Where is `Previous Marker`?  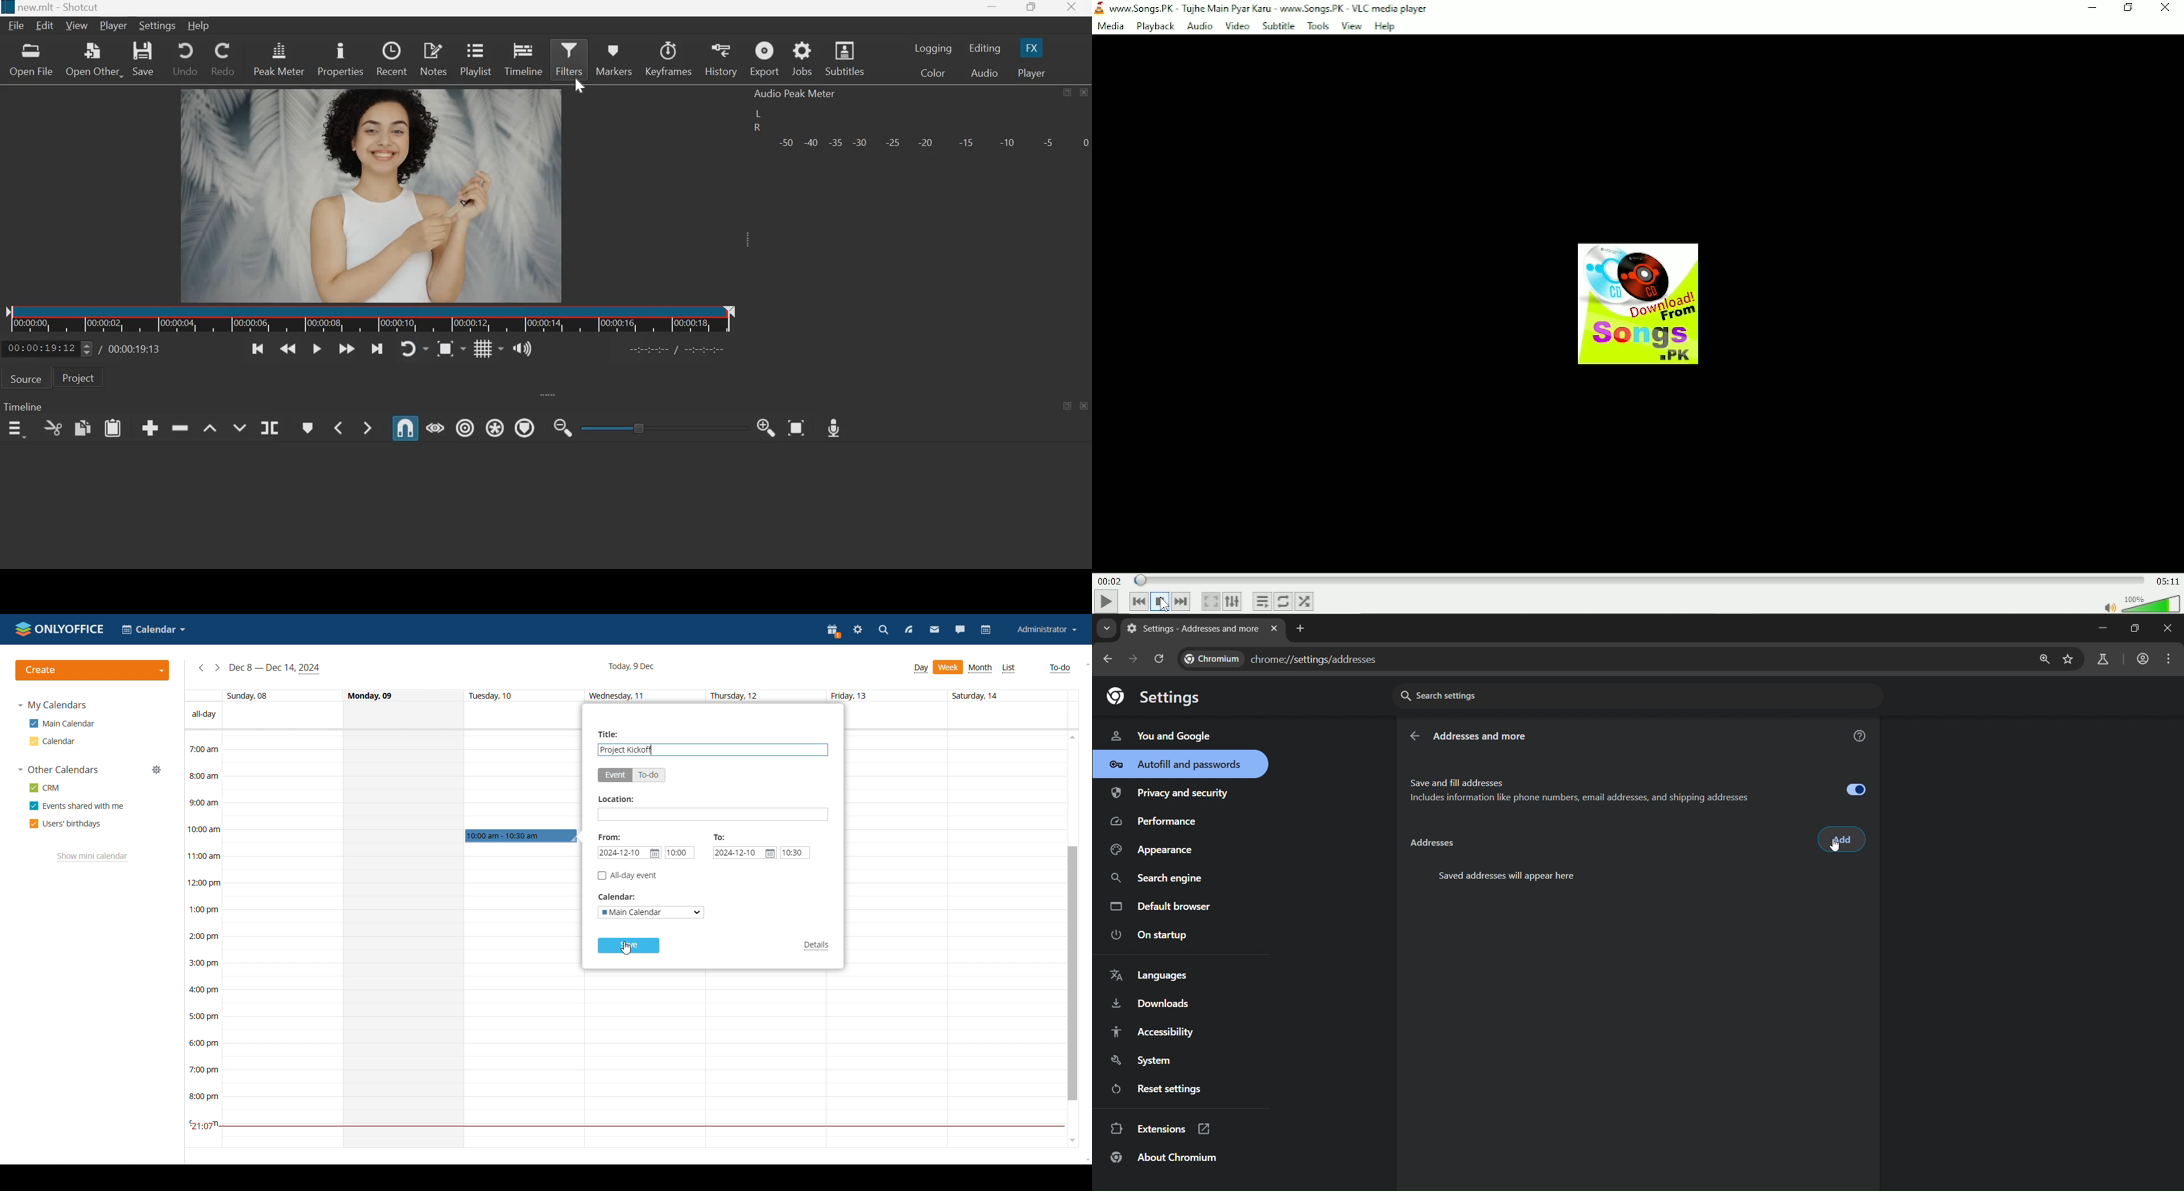
Previous Marker is located at coordinates (338, 428).